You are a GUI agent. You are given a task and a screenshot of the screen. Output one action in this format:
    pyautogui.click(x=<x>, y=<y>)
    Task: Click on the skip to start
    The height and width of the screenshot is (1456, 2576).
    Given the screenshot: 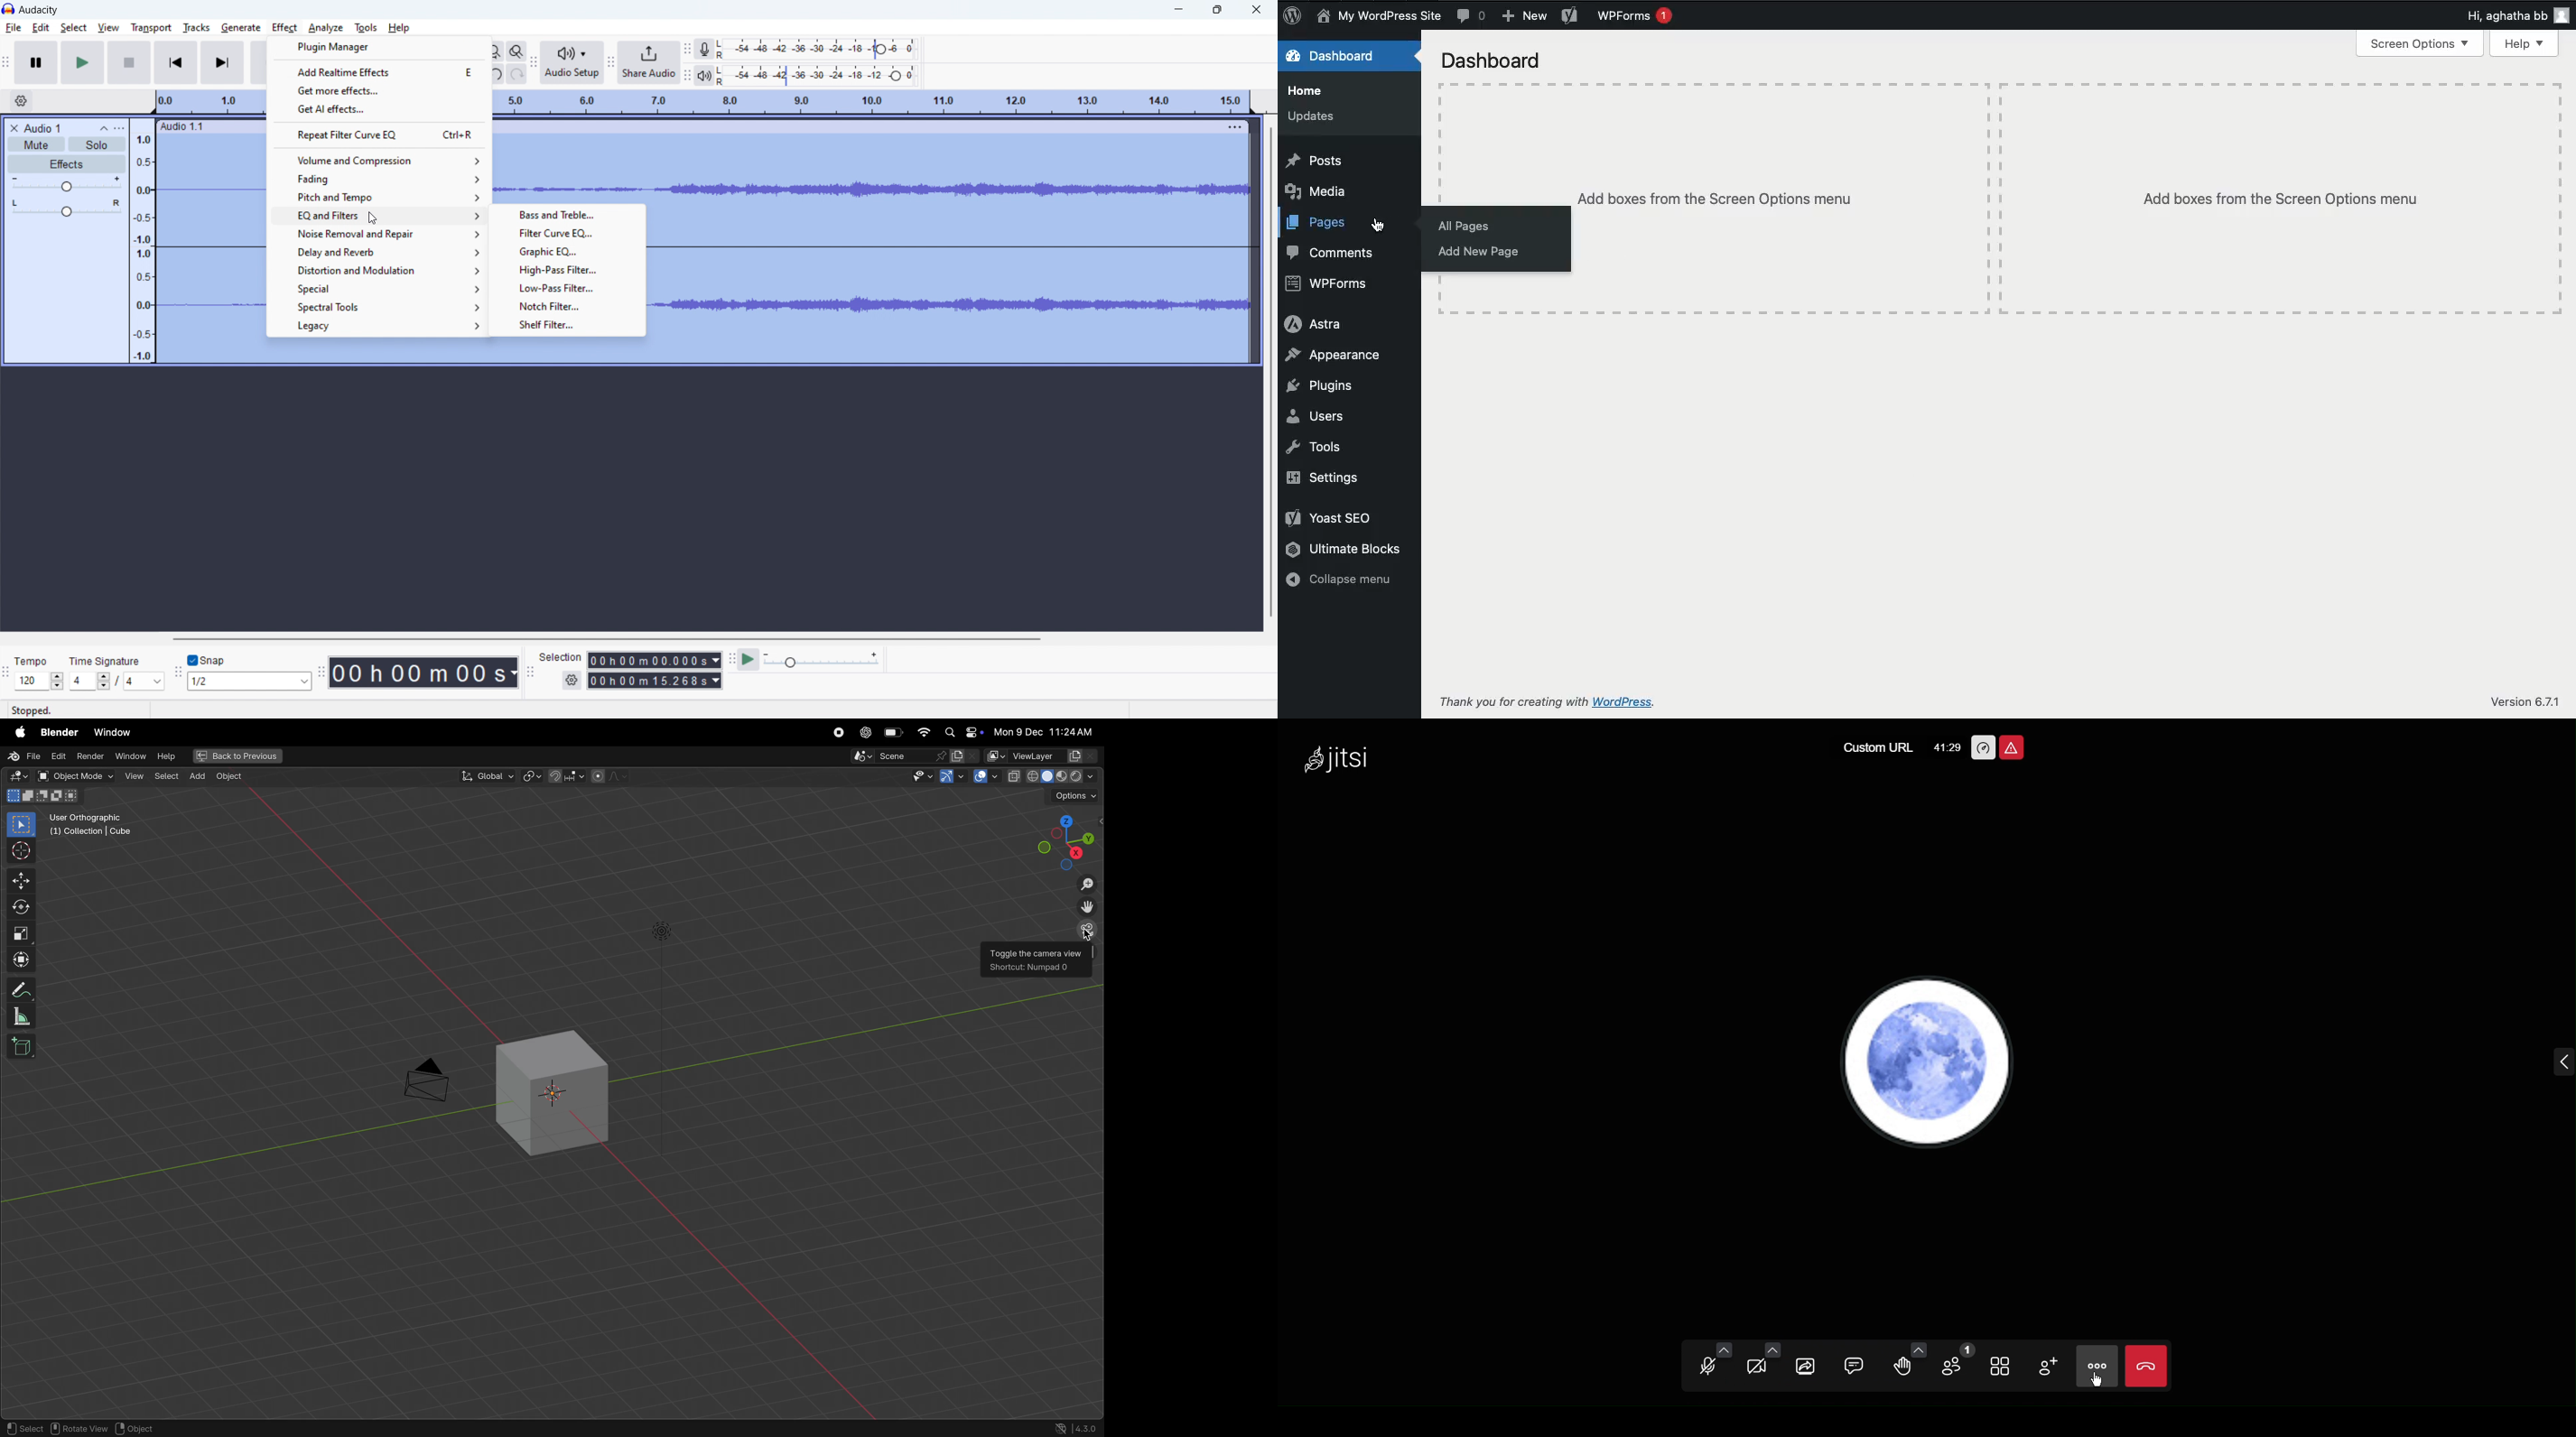 What is the action you would take?
    pyautogui.click(x=176, y=63)
    